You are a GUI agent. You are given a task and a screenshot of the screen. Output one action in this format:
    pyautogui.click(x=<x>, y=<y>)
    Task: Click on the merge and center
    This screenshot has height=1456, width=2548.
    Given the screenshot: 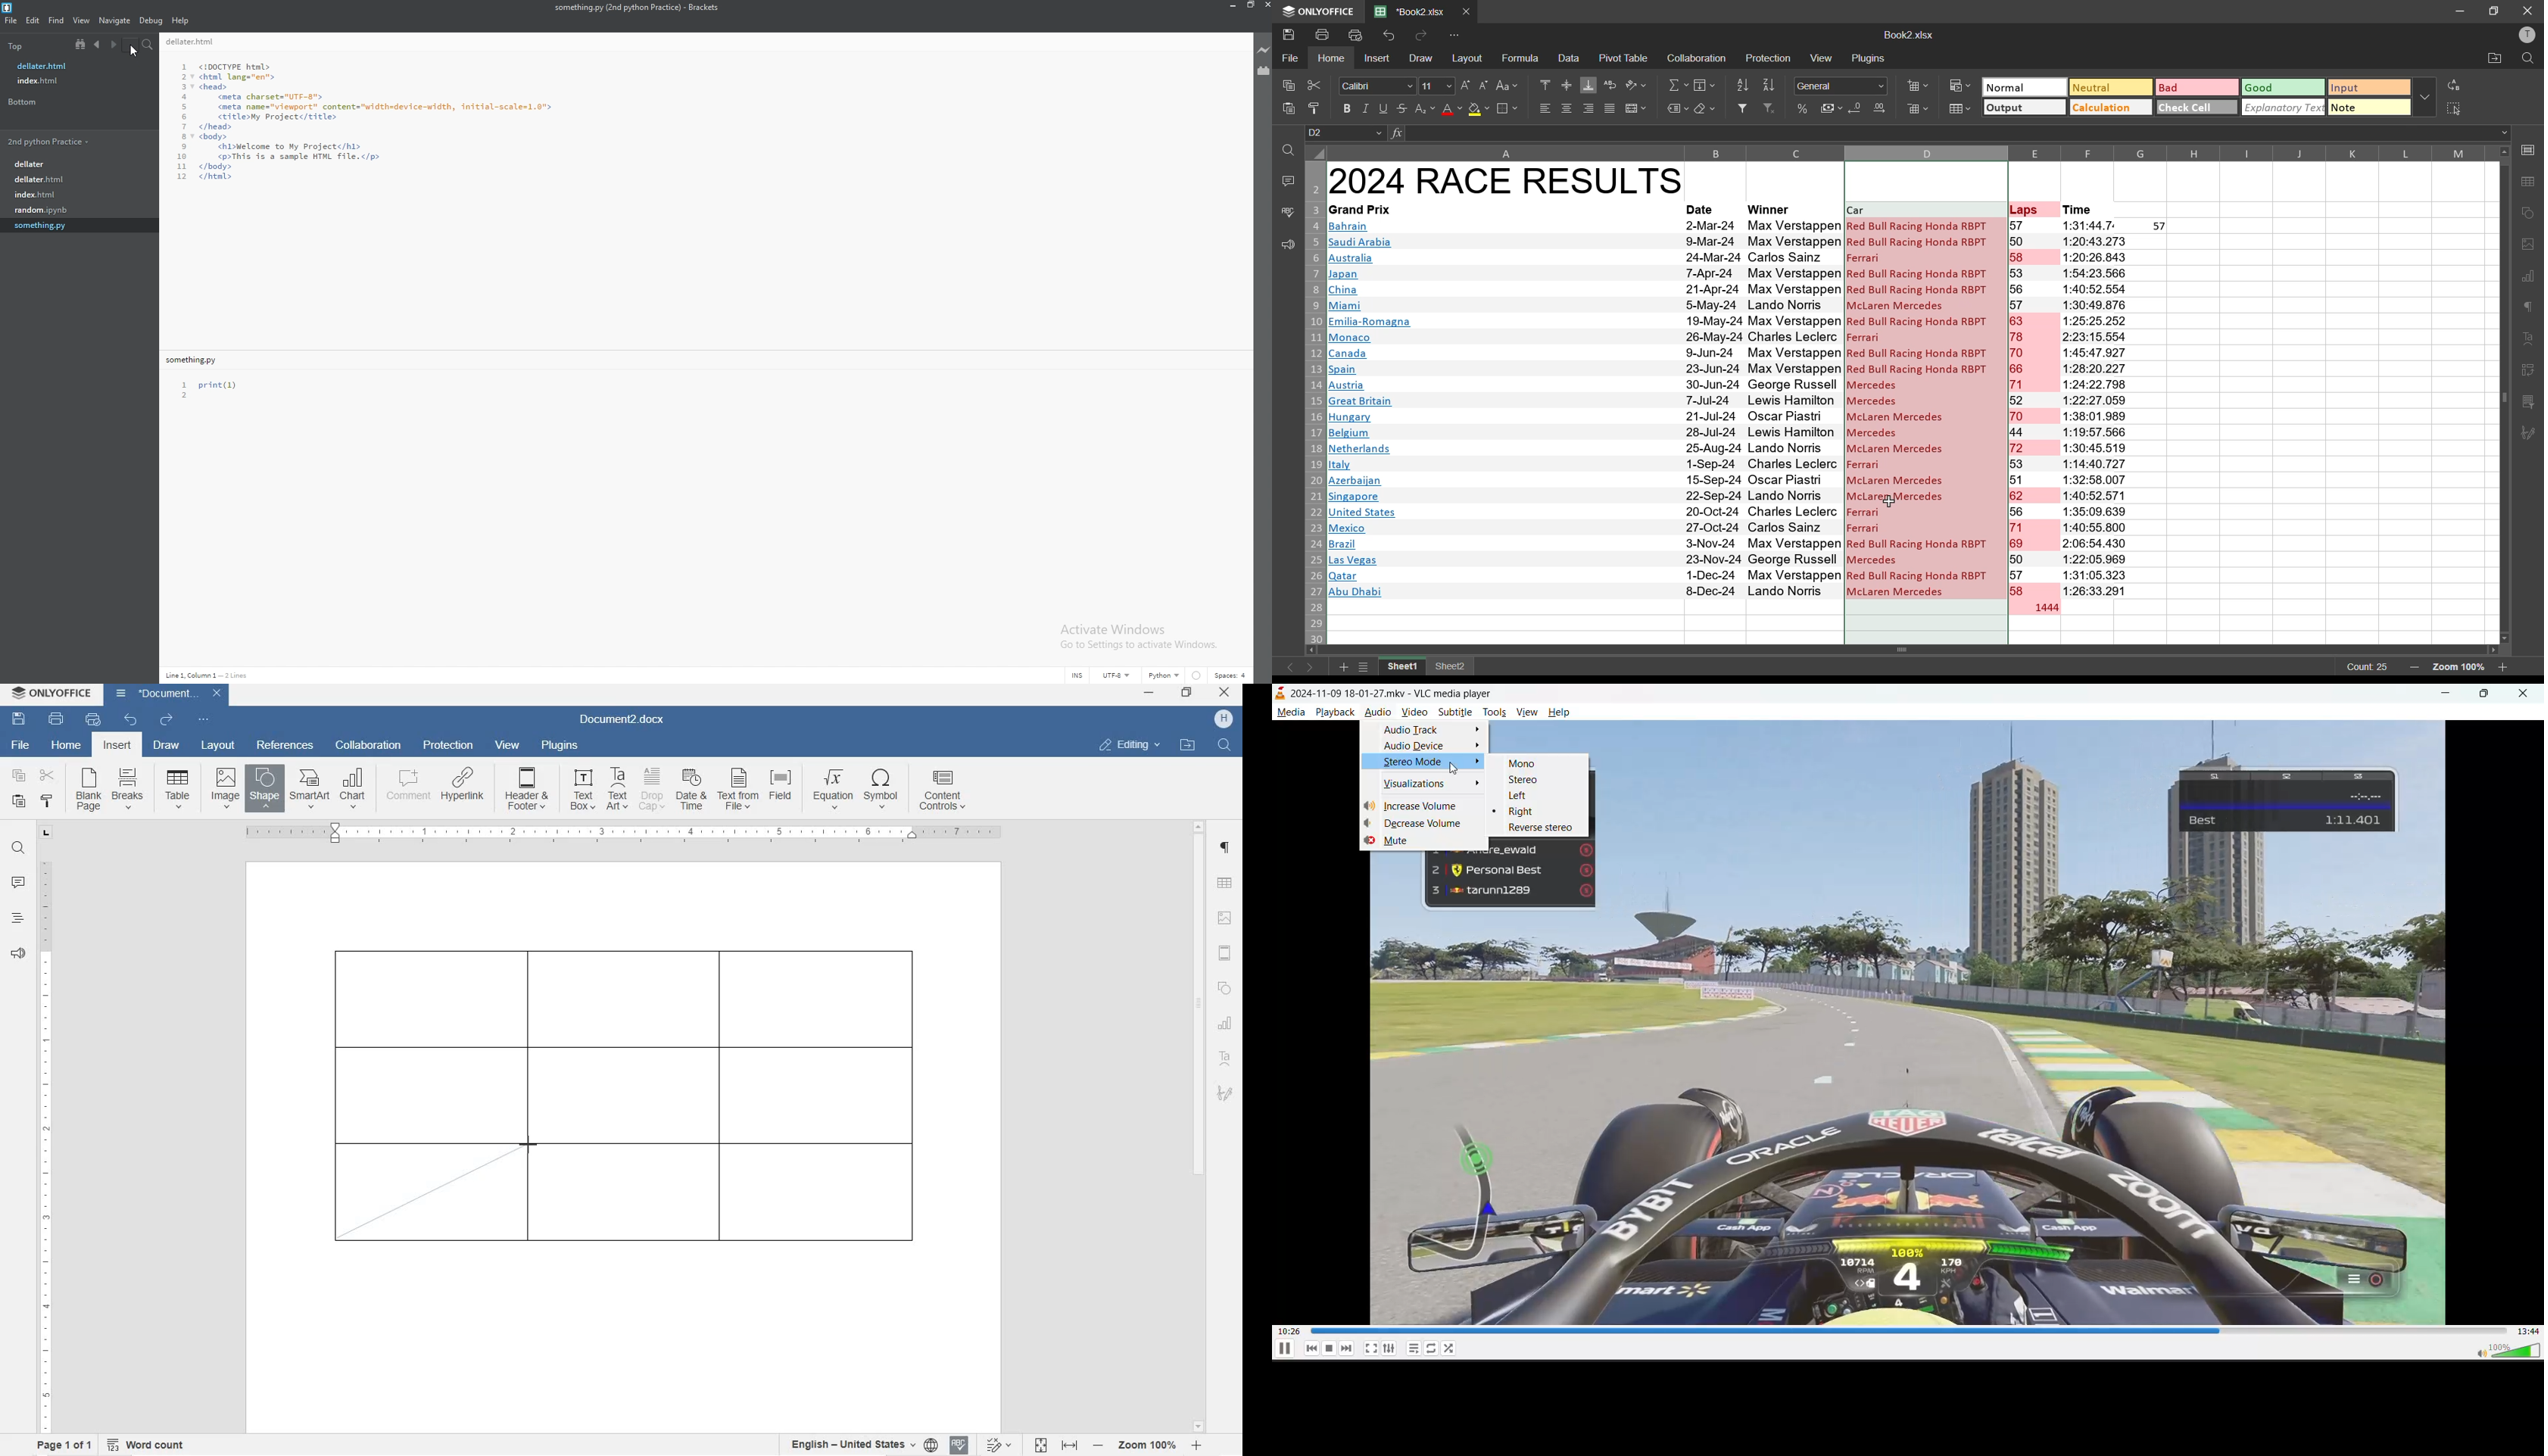 What is the action you would take?
    pyautogui.click(x=1635, y=109)
    